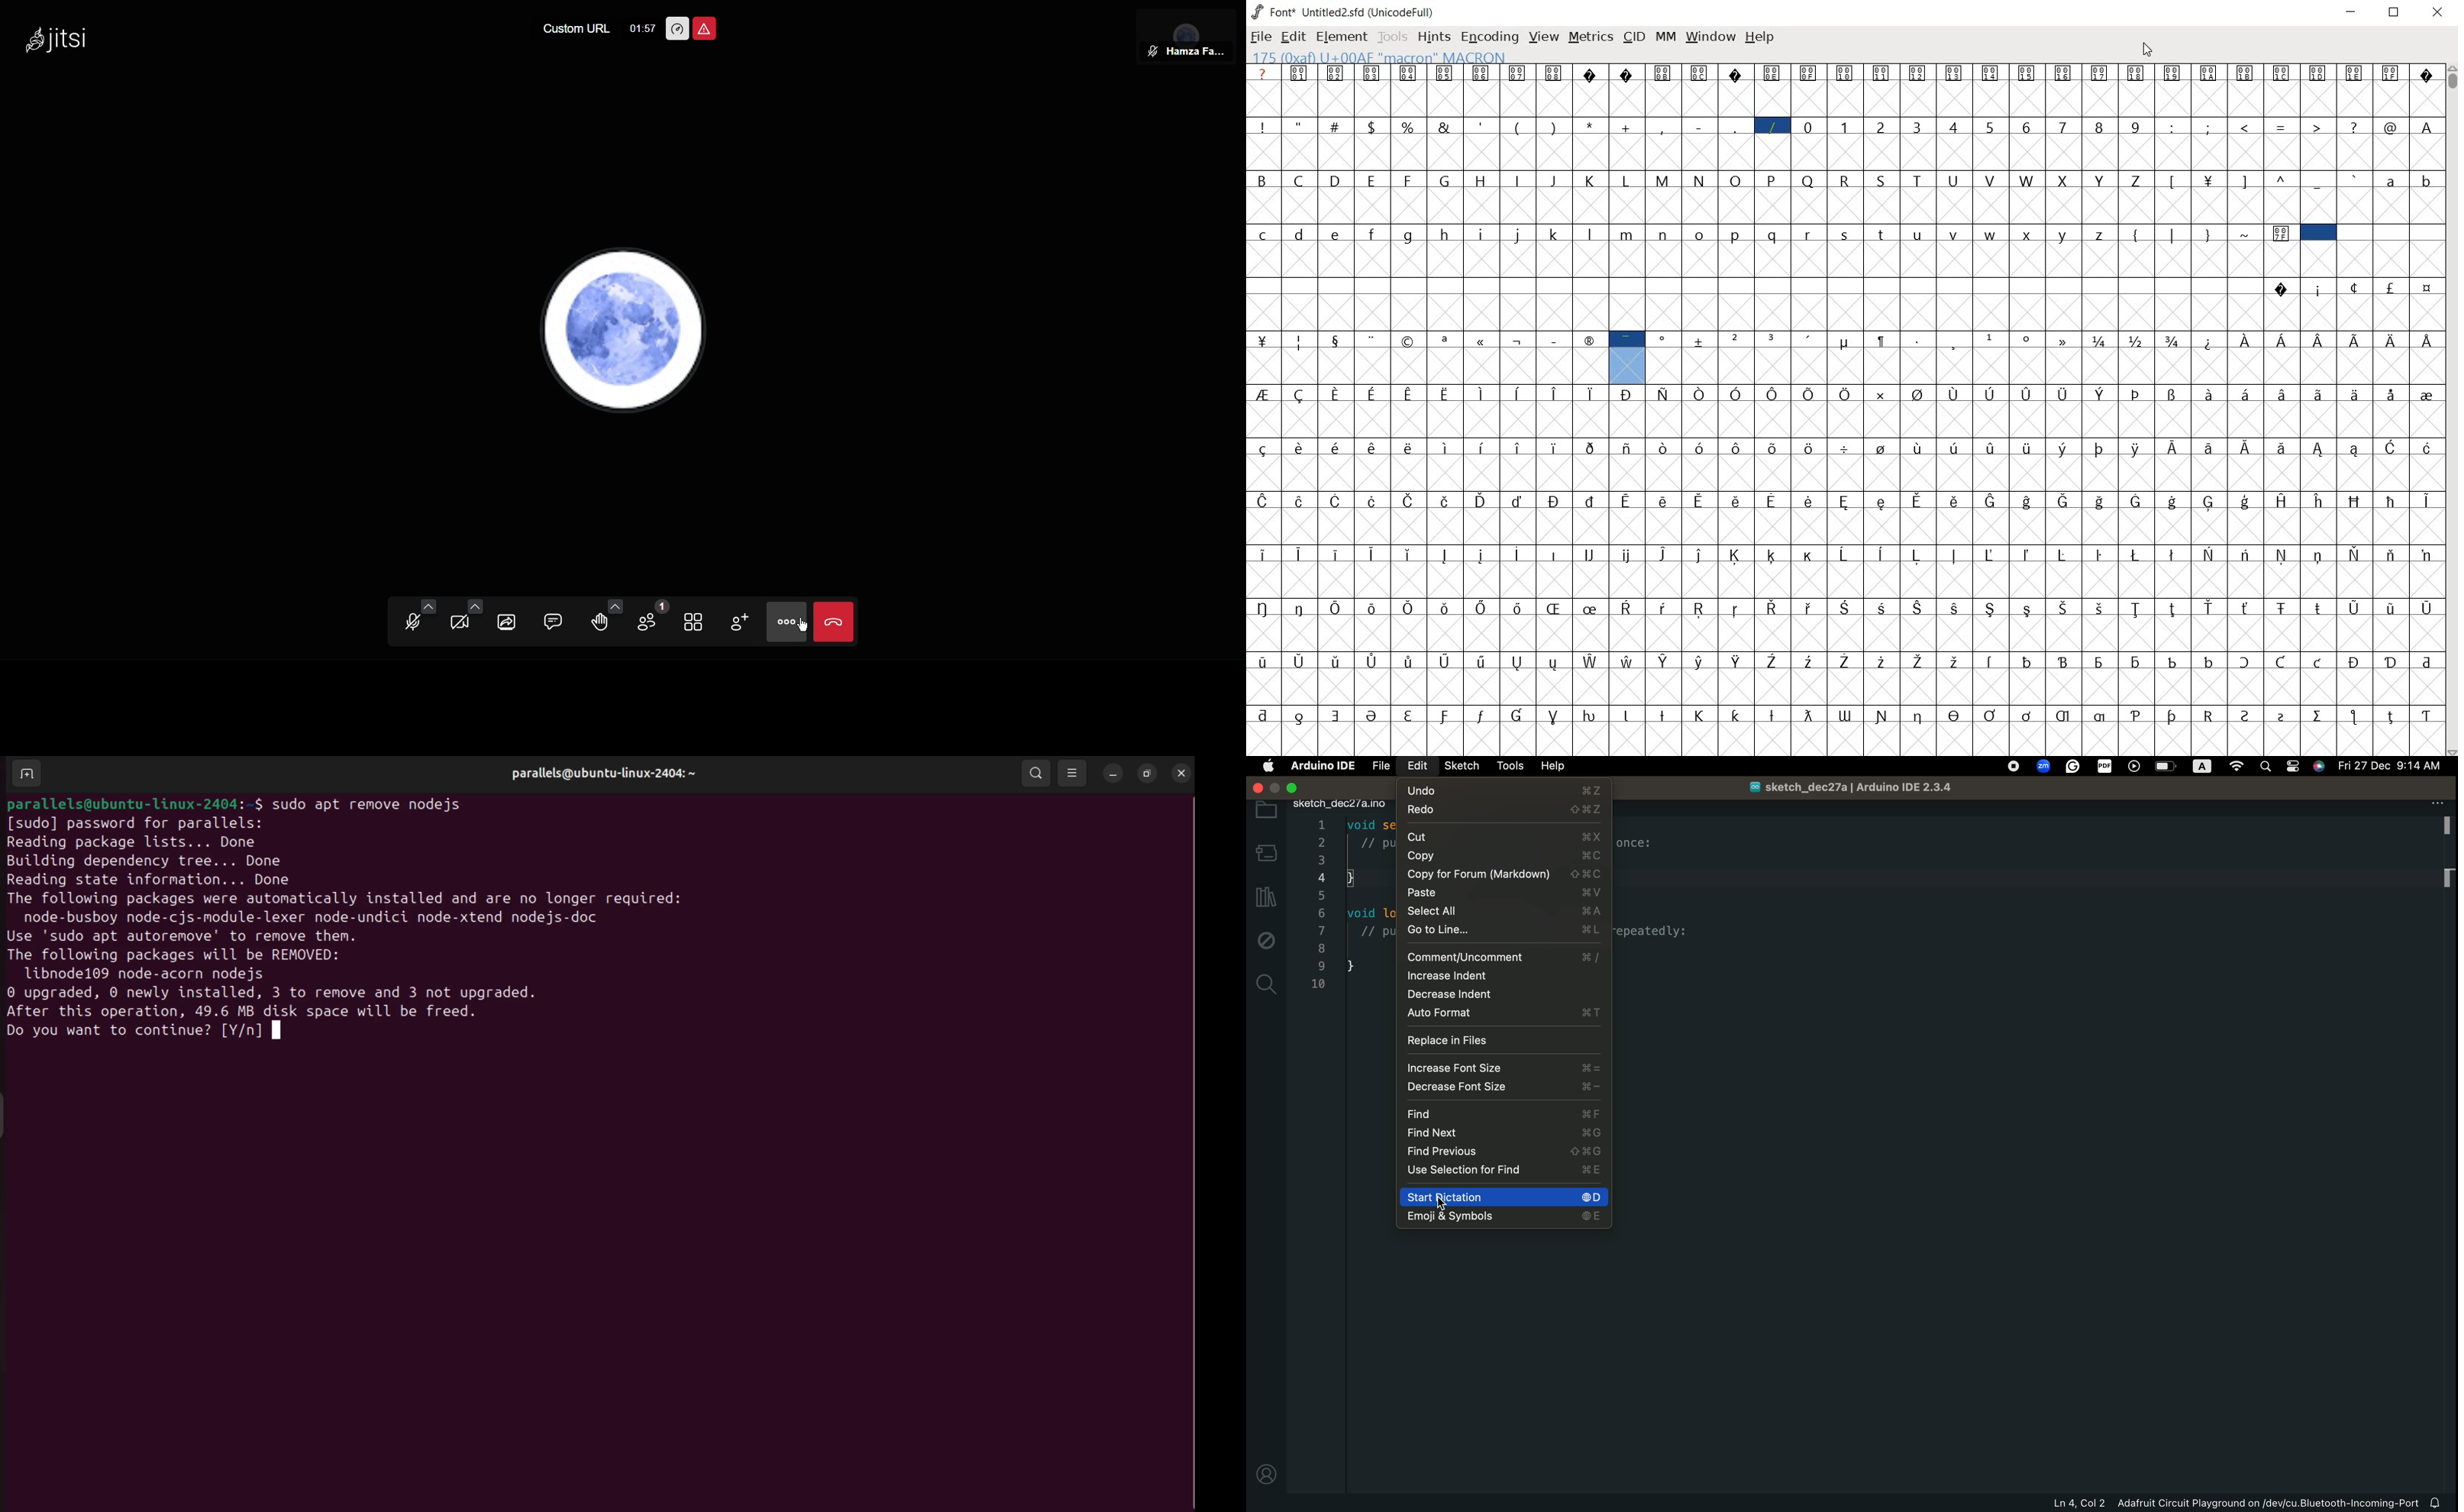 The width and height of the screenshot is (2464, 1512). What do you see at coordinates (1609, 678) in the screenshot?
I see `accented letters` at bounding box center [1609, 678].